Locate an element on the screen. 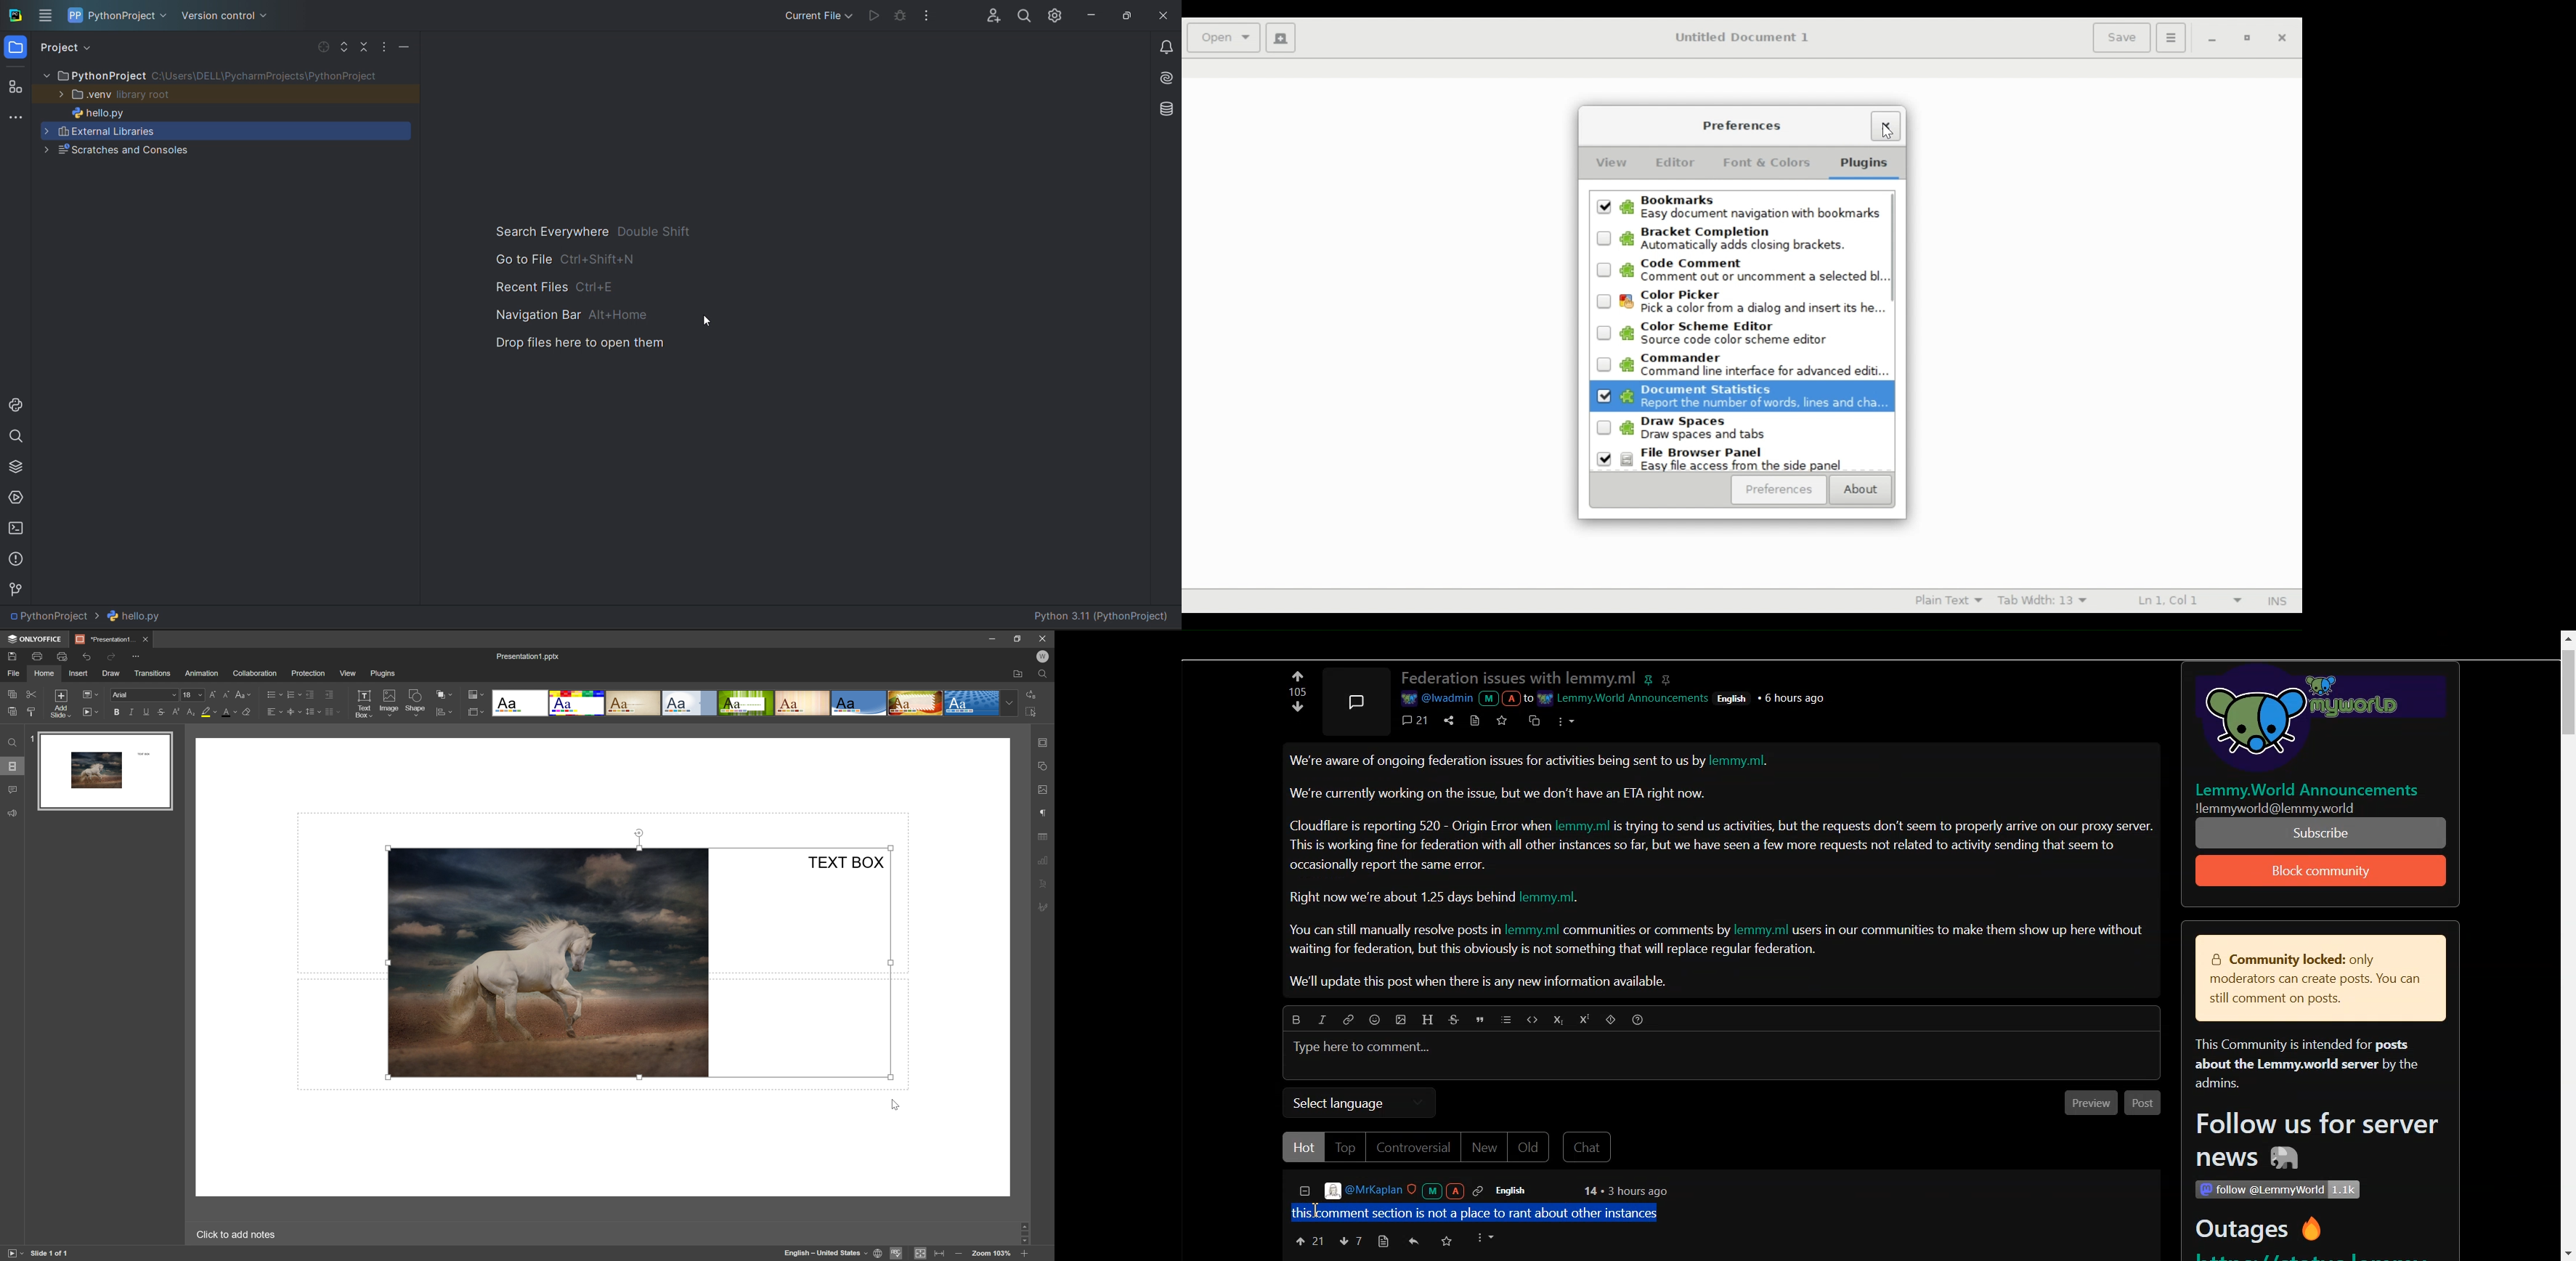 This screenshot has height=1288, width=2576. PythonProject > hello.py is located at coordinates (95, 616).